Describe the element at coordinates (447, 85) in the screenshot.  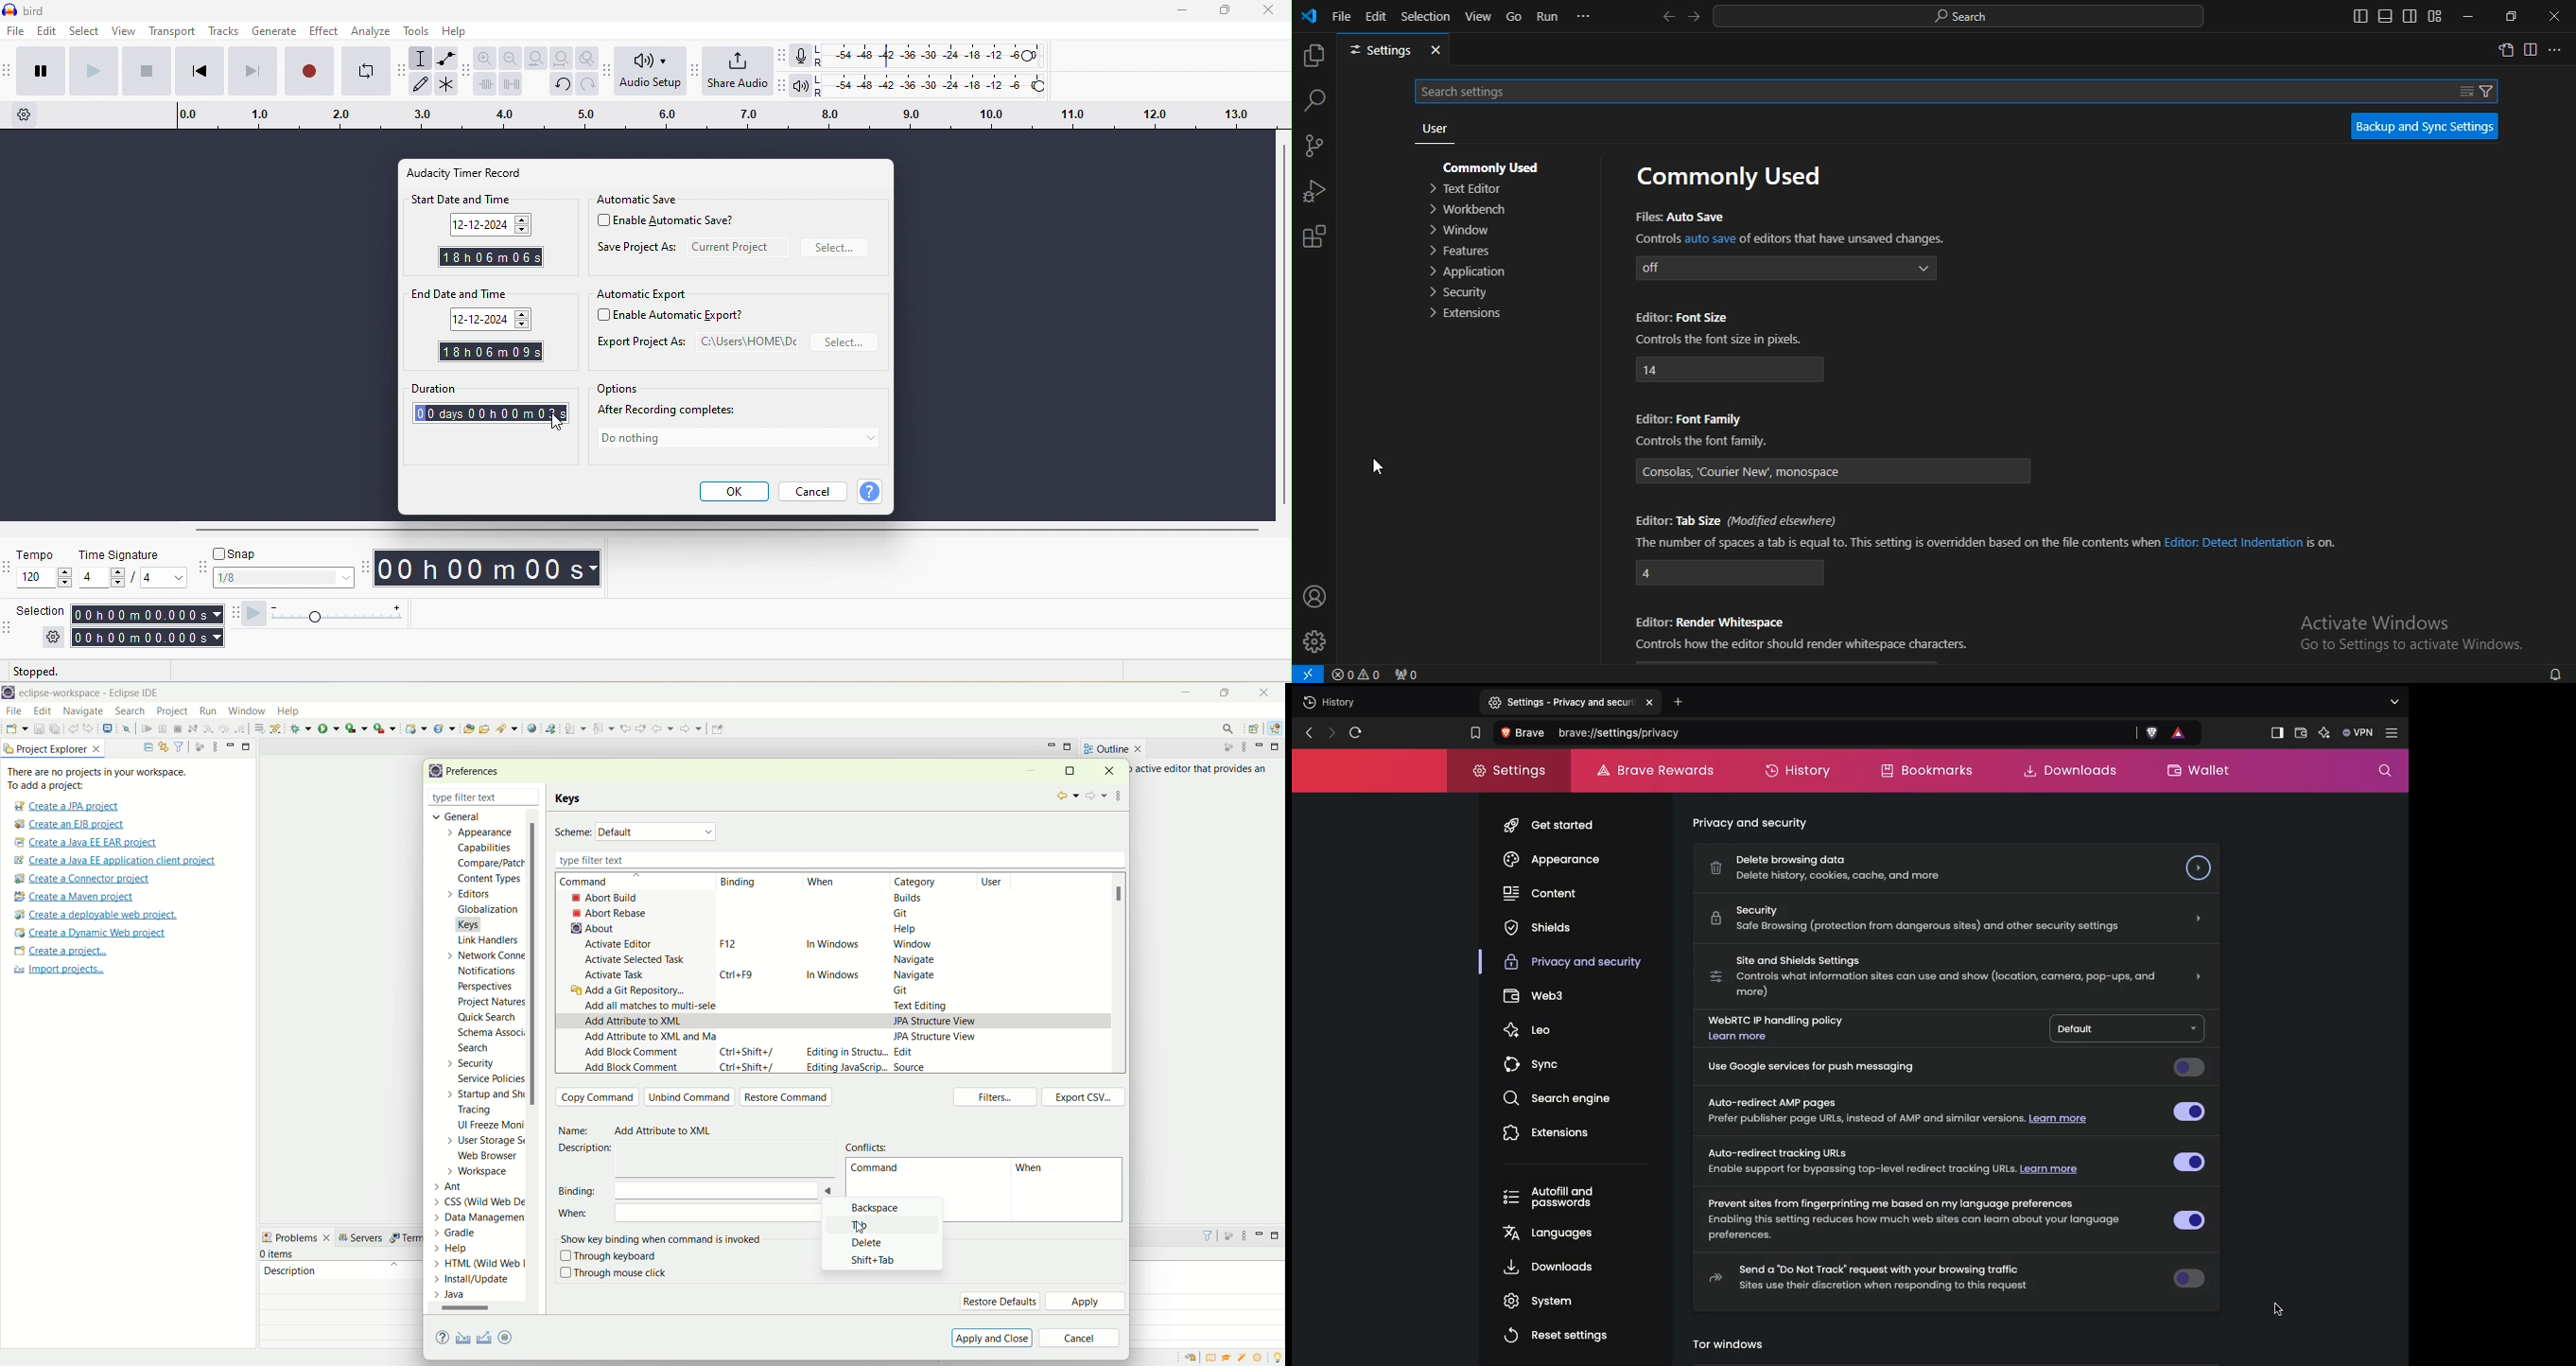
I see `multi tool` at that location.